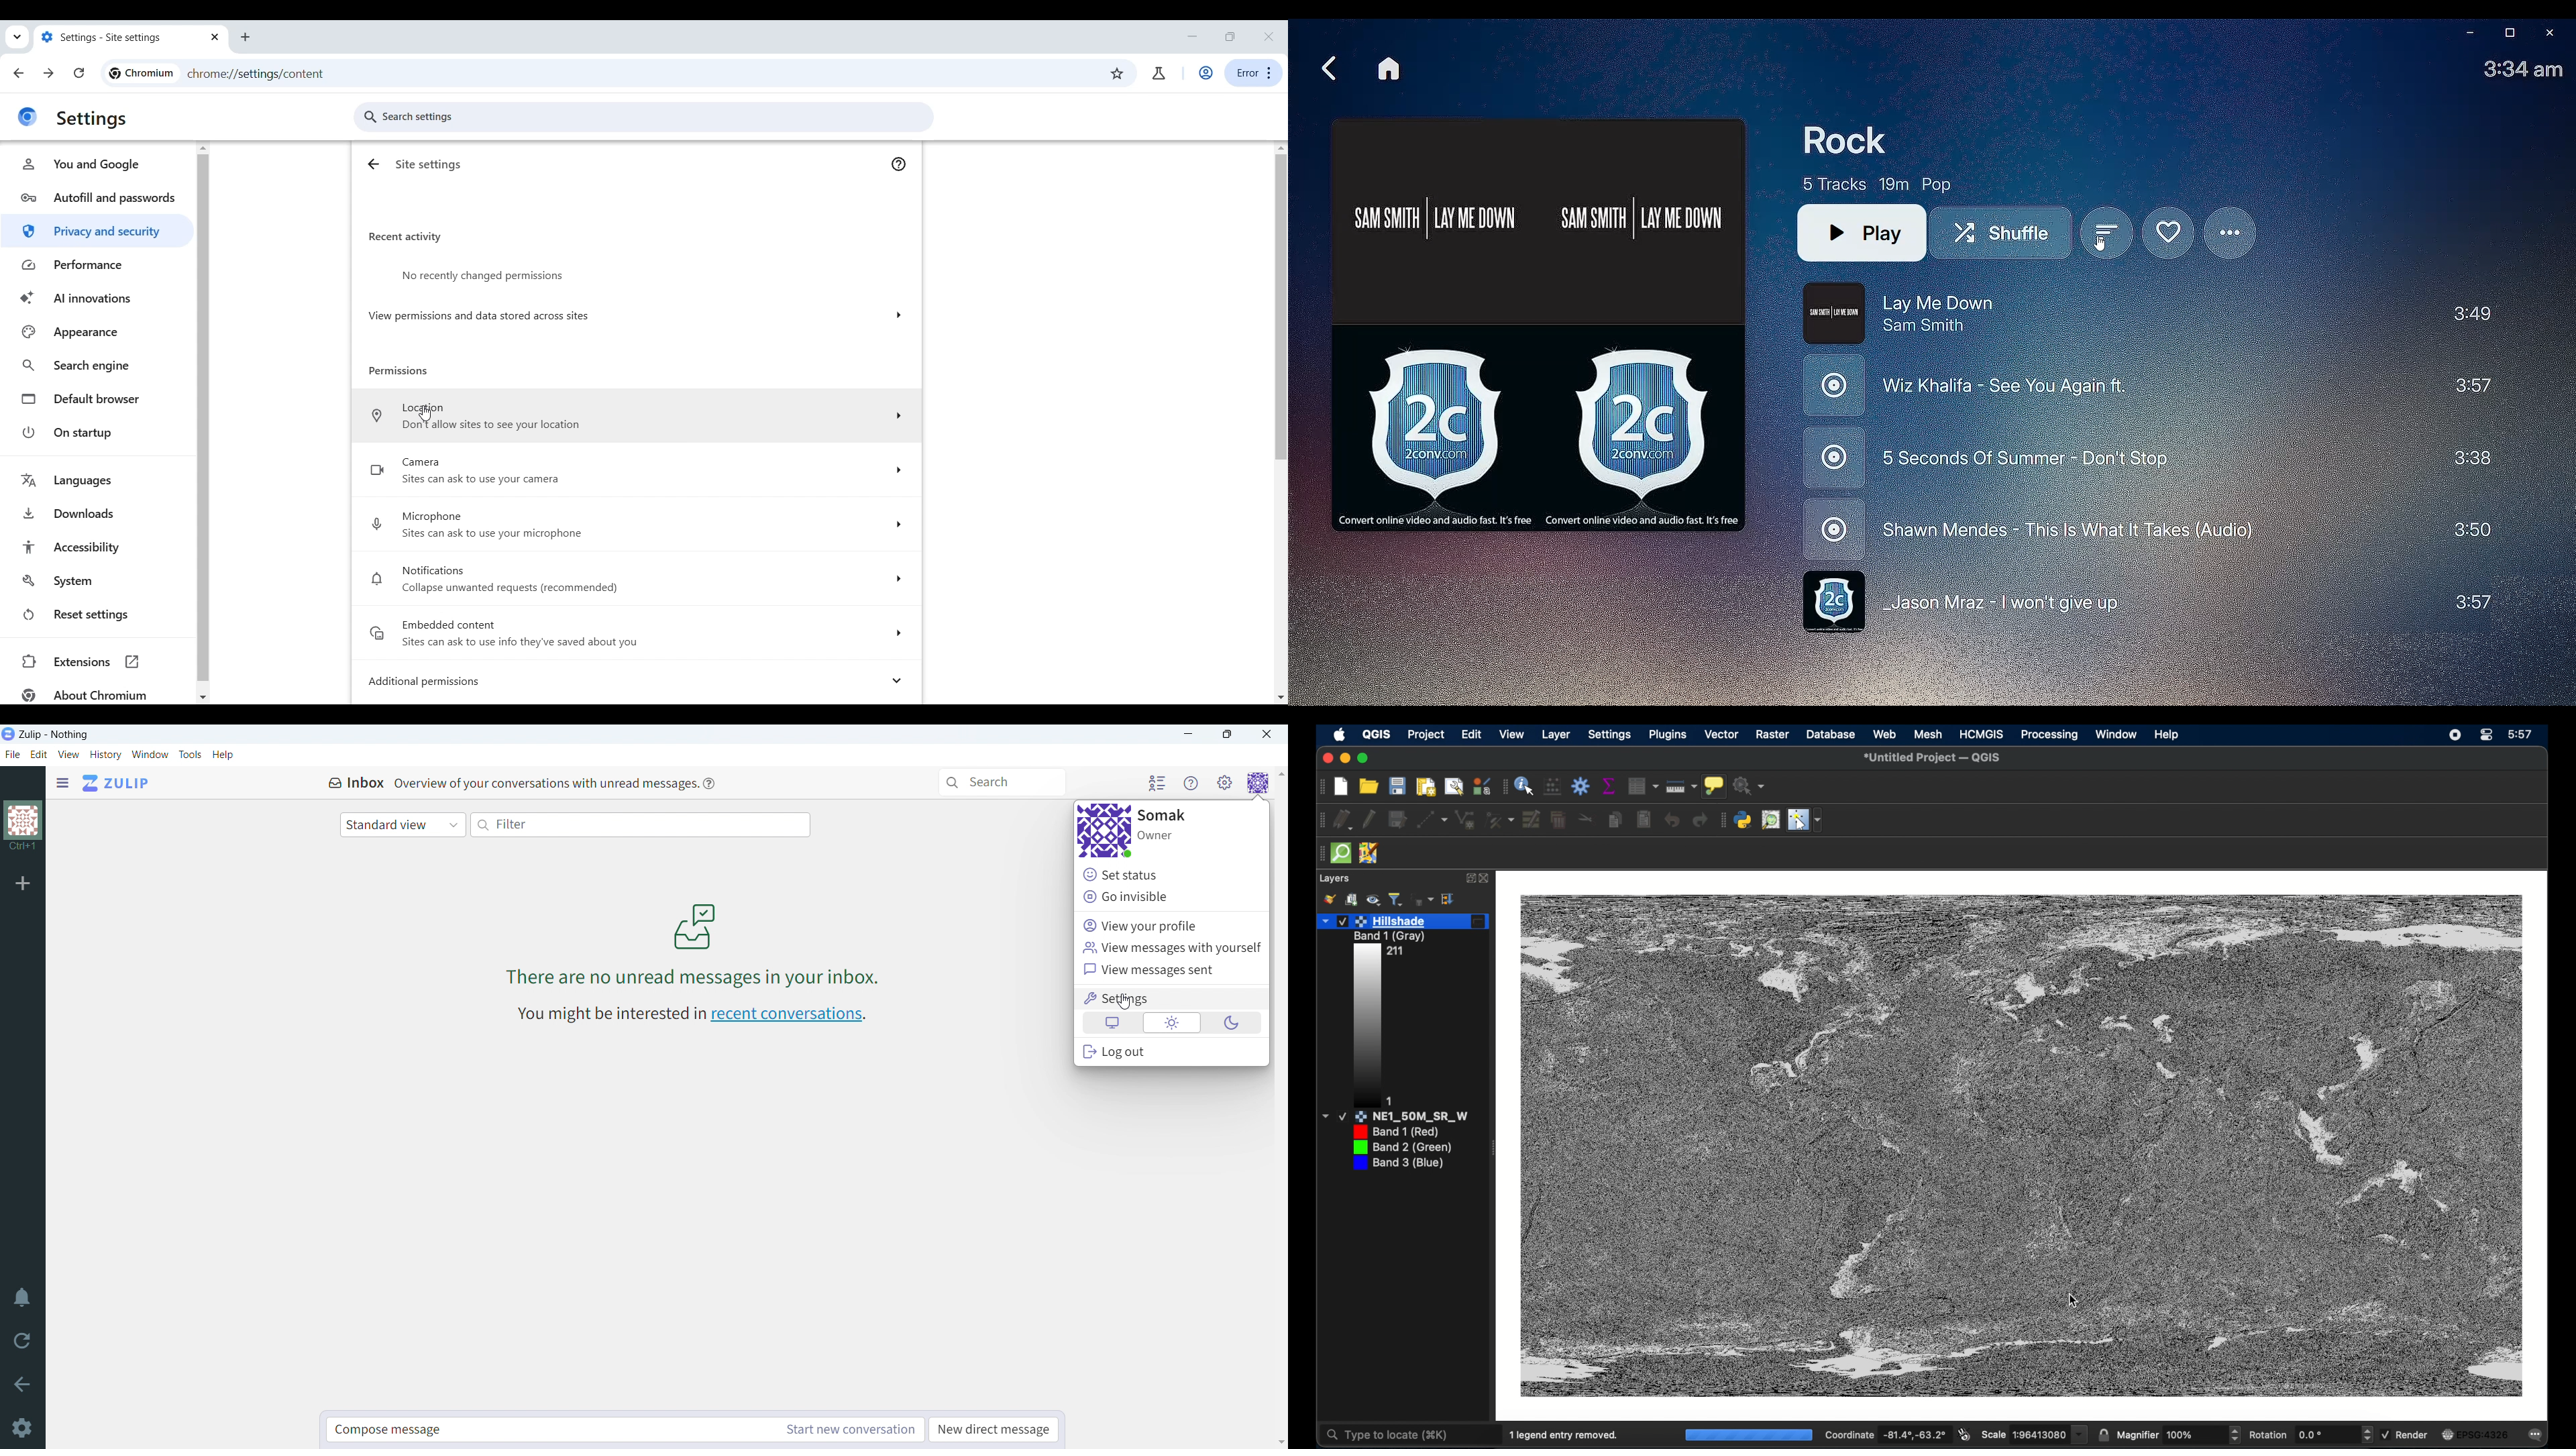  What do you see at coordinates (1981, 734) in the screenshot?
I see `HCMGIS` at bounding box center [1981, 734].